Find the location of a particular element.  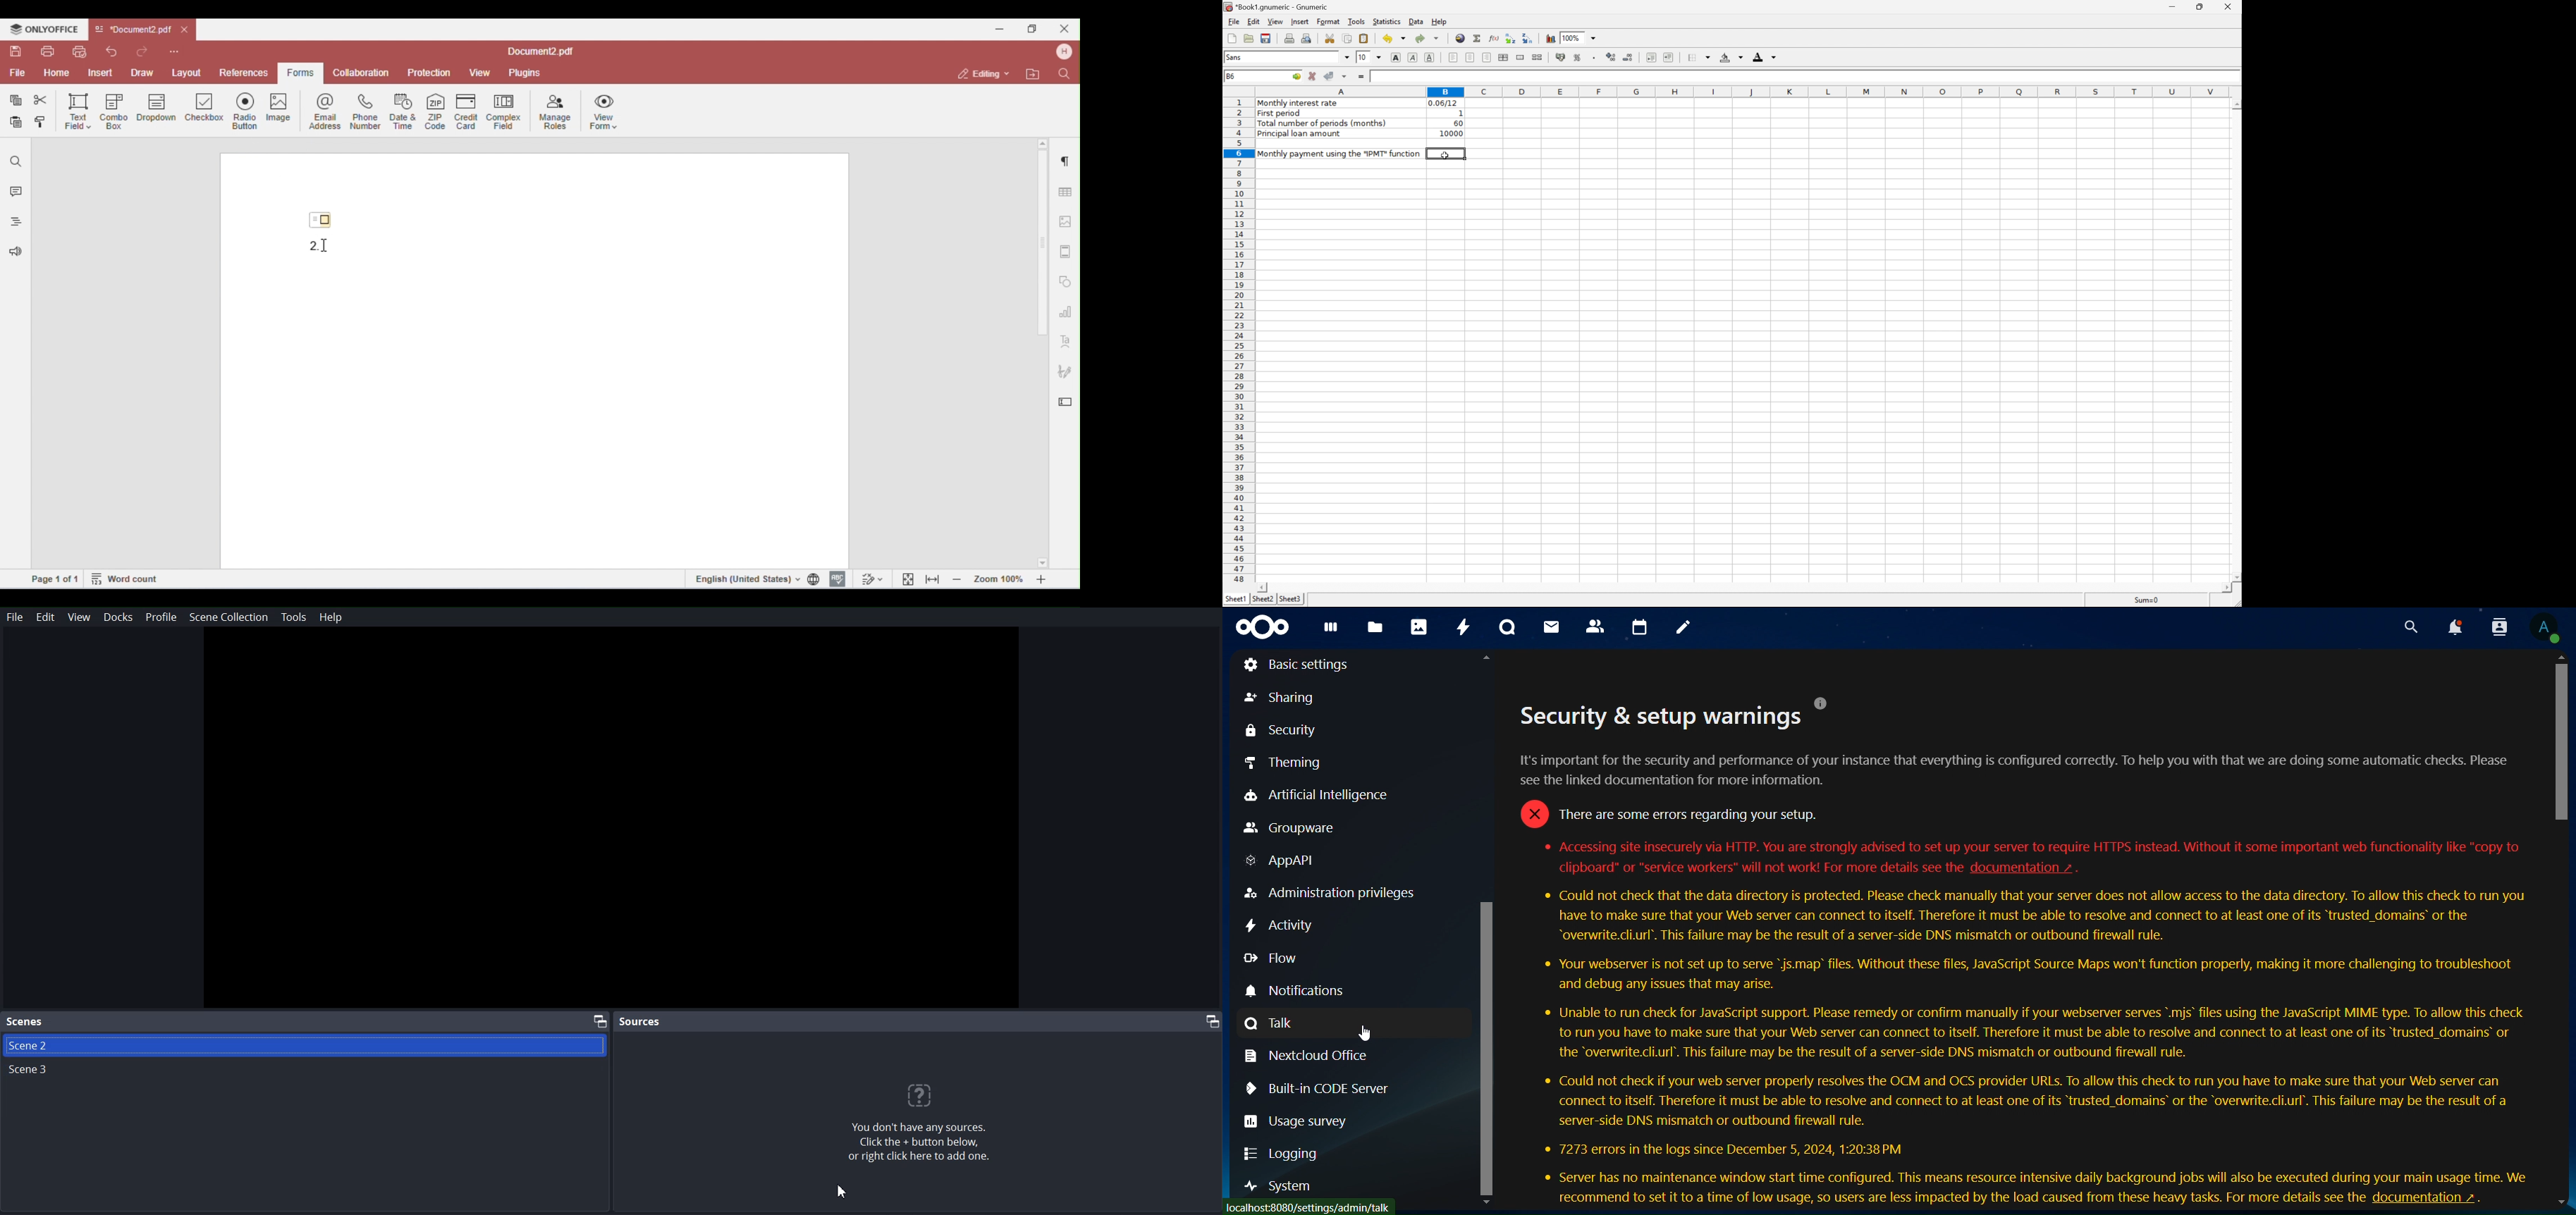

Sources is located at coordinates (642, 1021).